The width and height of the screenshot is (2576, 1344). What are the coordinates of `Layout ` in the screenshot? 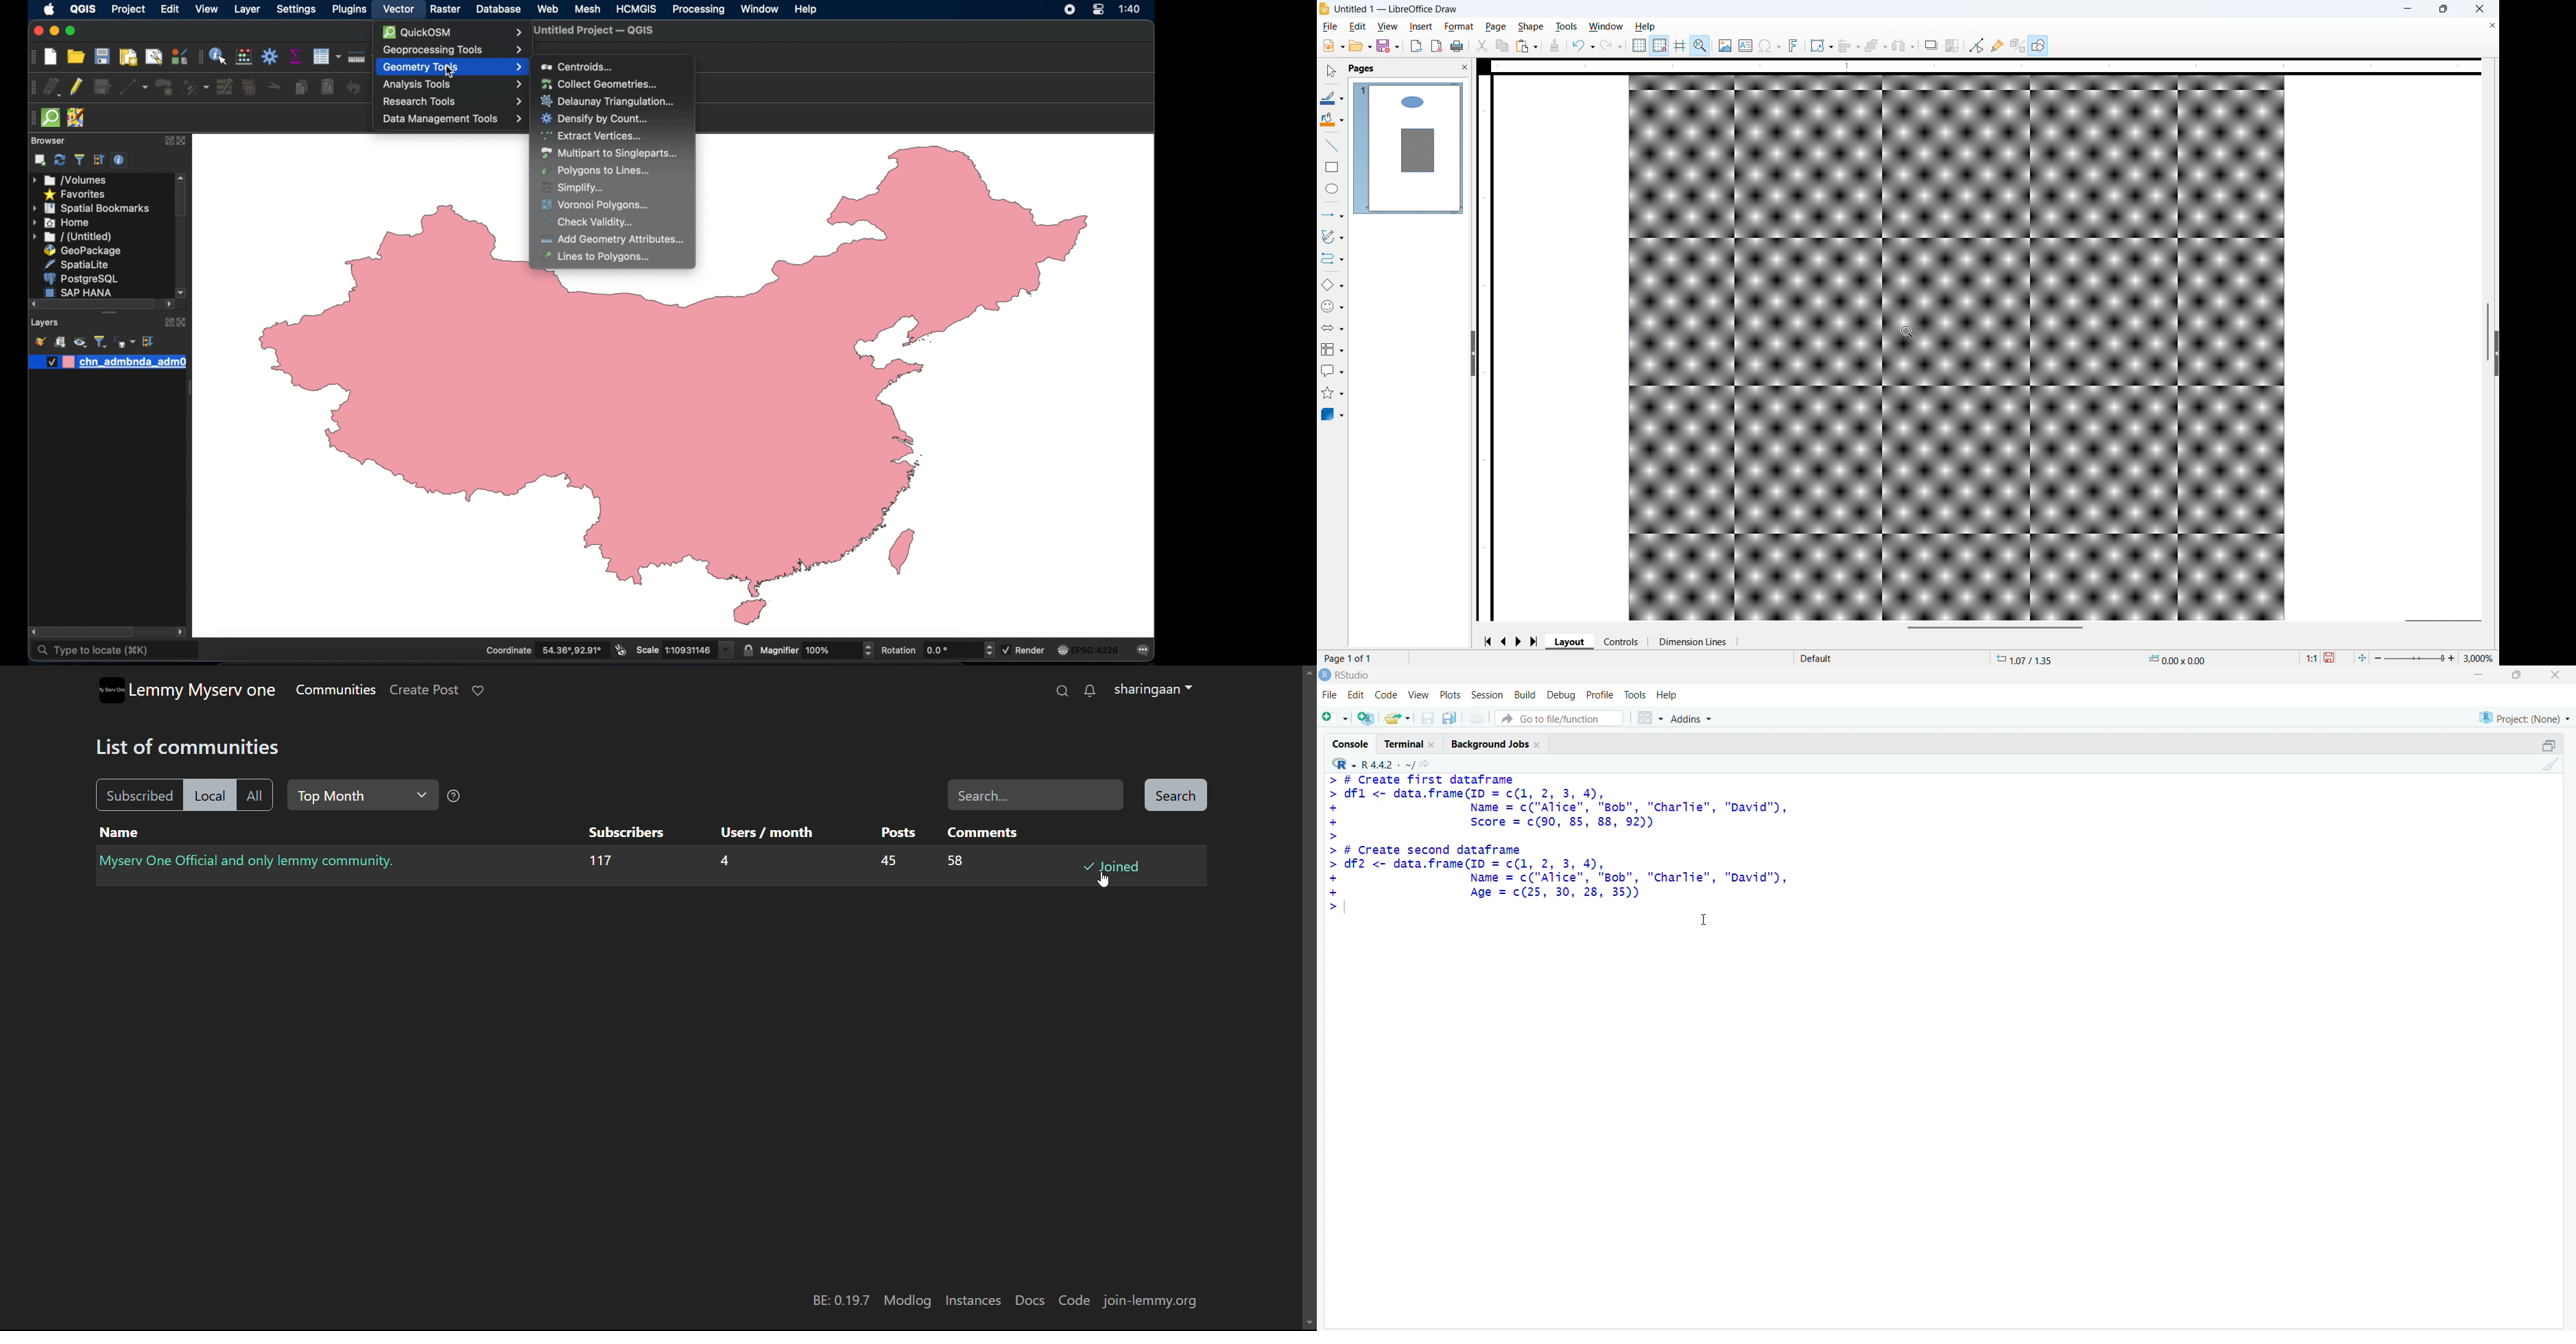 It's located at (1571, 641).